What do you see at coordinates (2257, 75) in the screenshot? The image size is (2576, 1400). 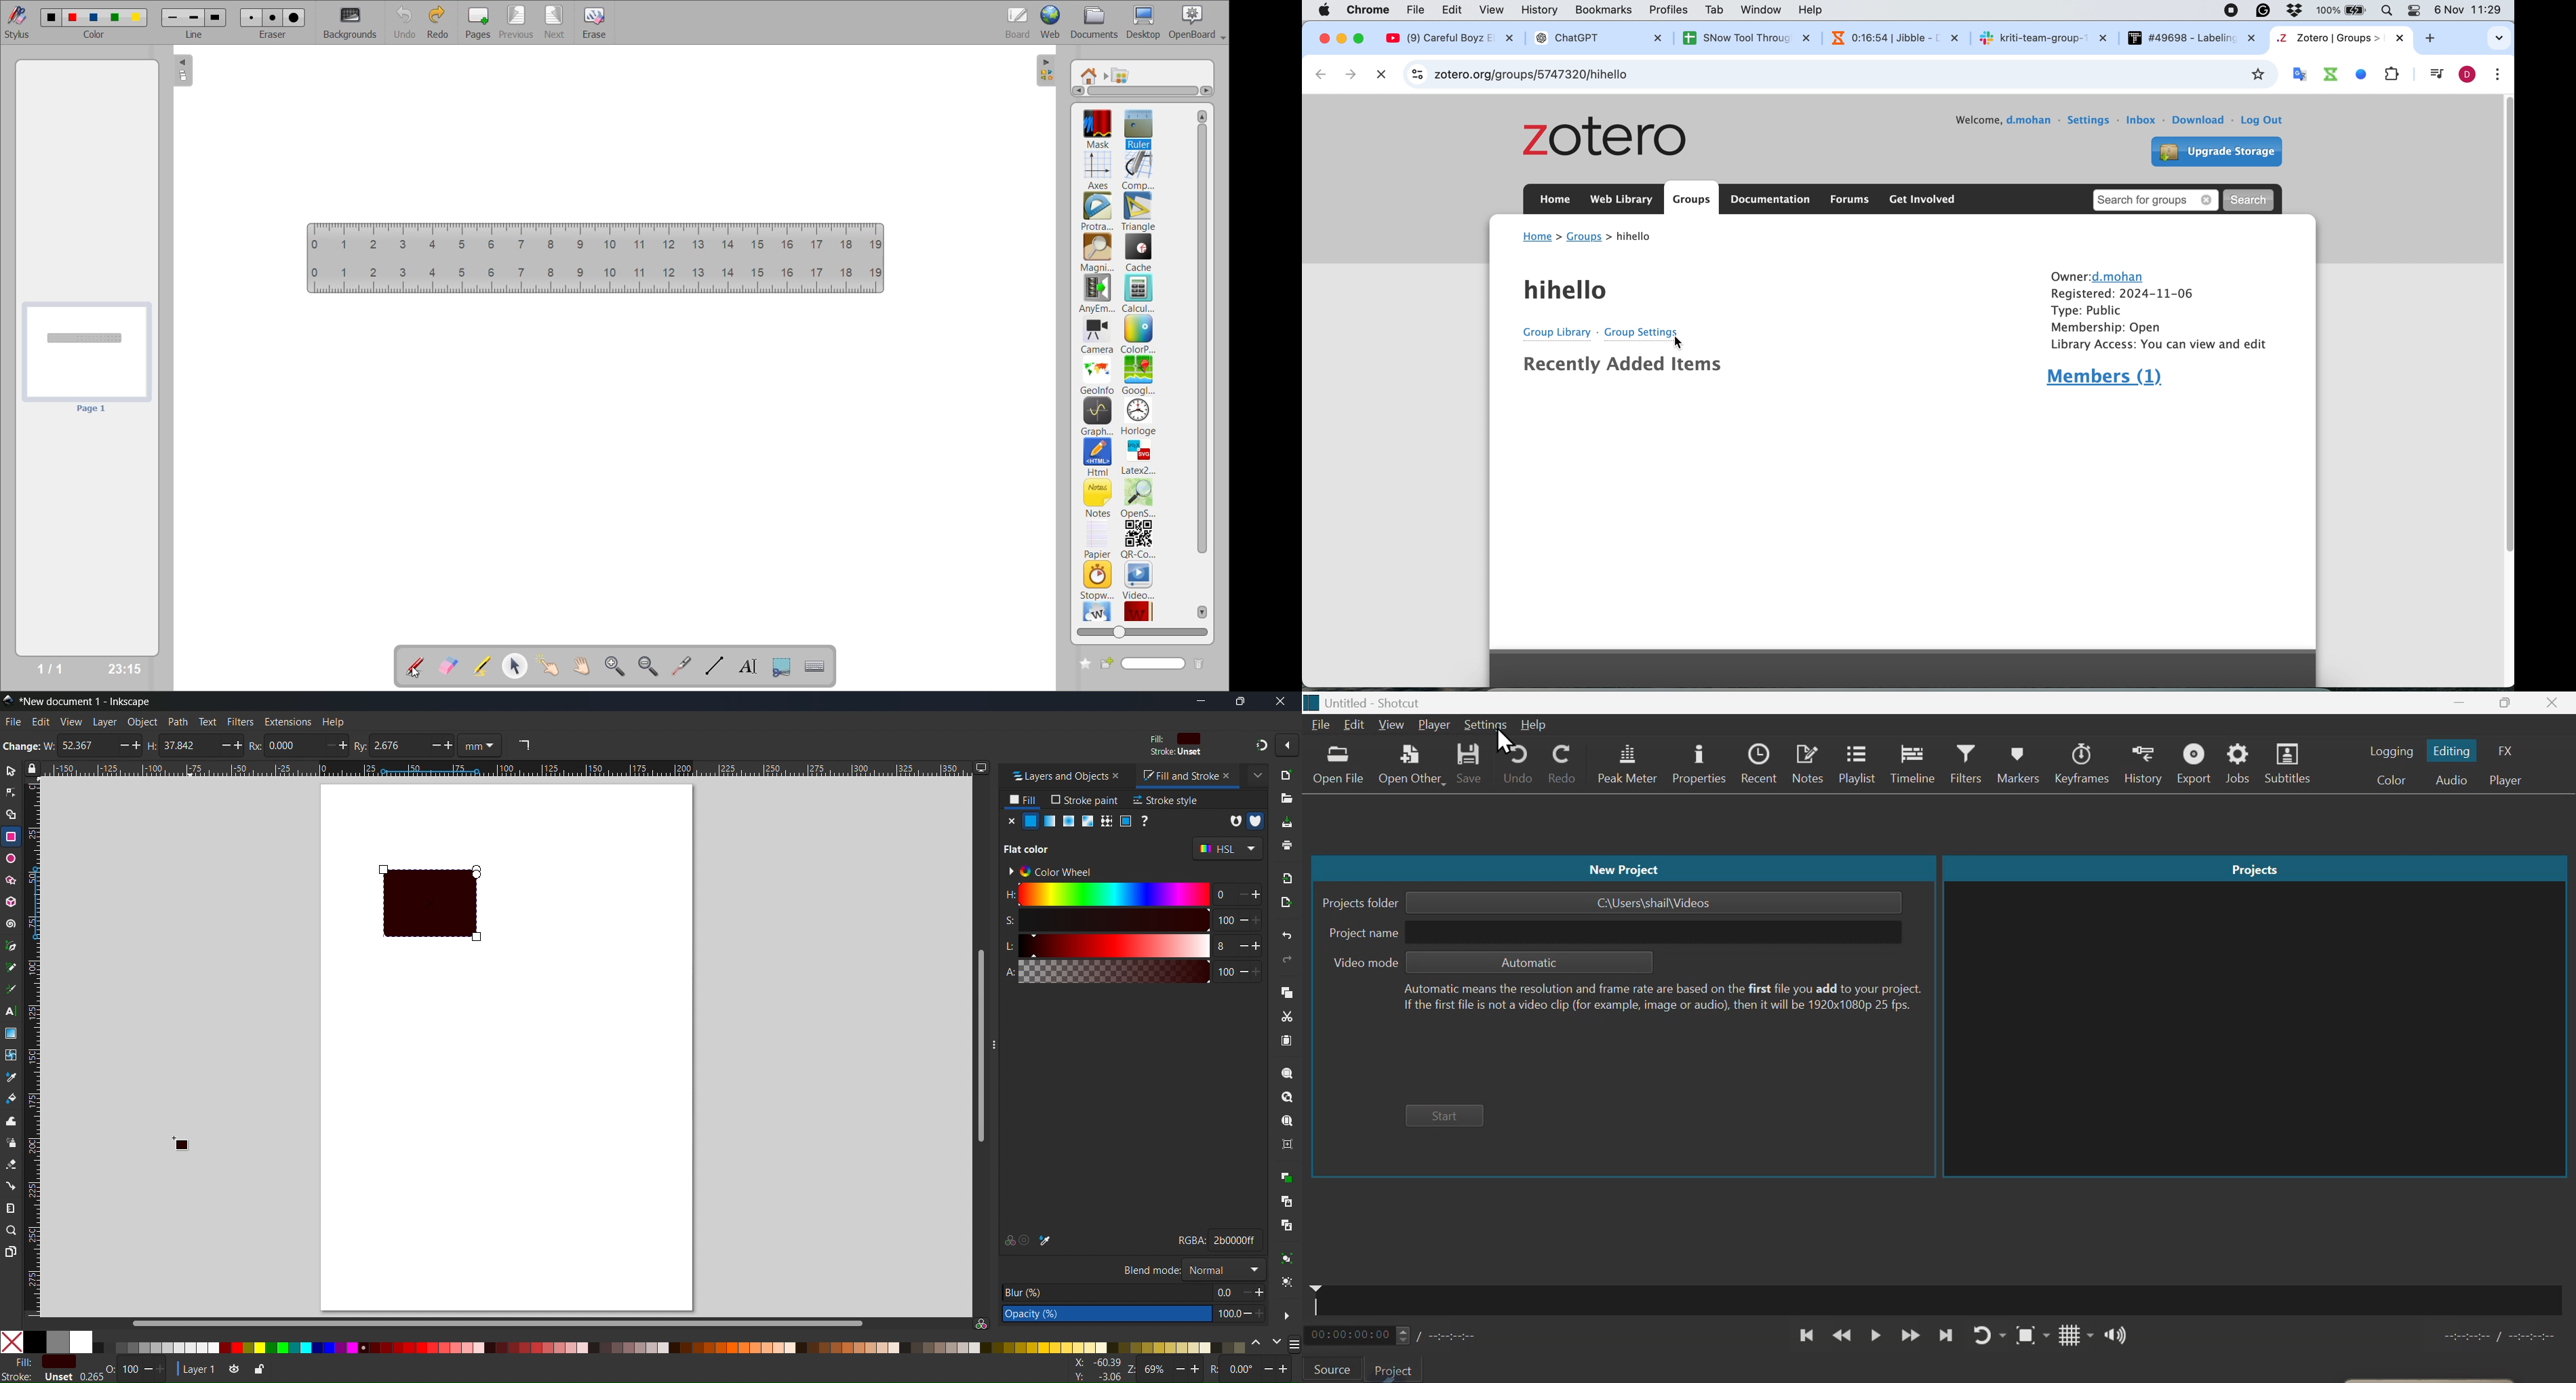 I see `bookmark` at bounding box center [2257, 75].